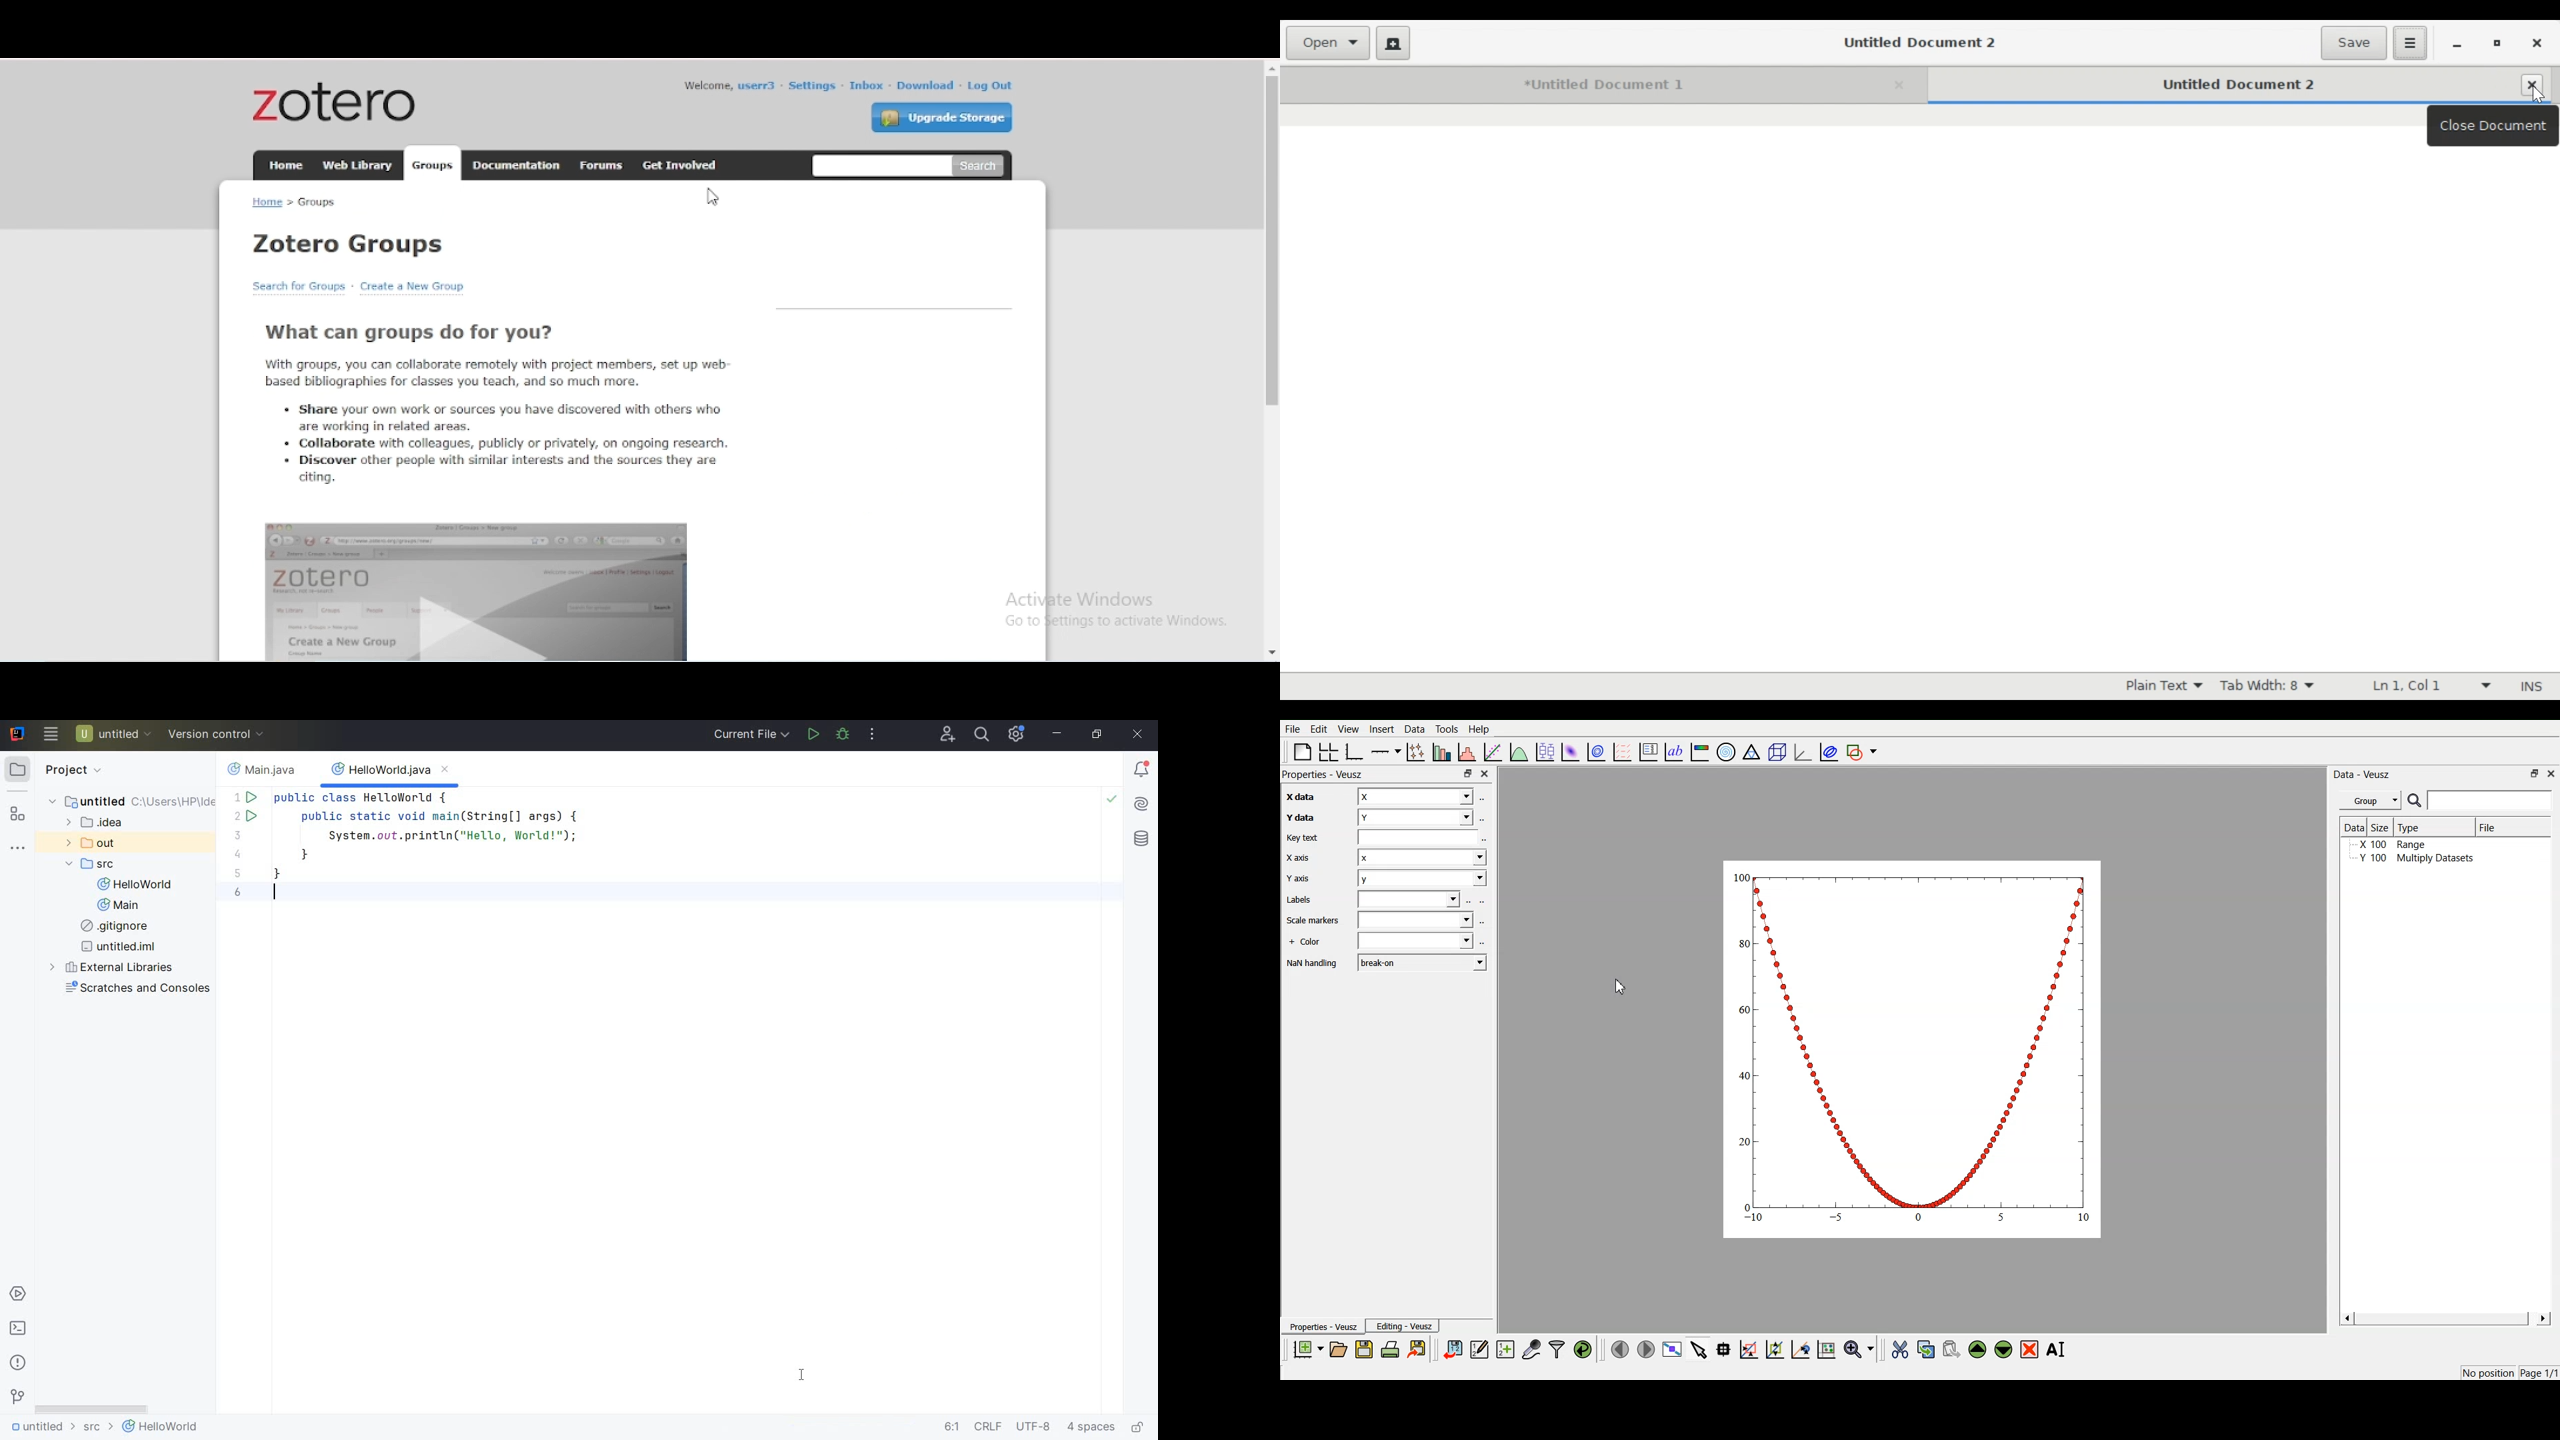 The height and width of the screenshot is (1456, 2576). What do you see at coordinates (2540, 1373) in the screenshot?
I see `Page 1/1` at bounding box center [2540, 1373].